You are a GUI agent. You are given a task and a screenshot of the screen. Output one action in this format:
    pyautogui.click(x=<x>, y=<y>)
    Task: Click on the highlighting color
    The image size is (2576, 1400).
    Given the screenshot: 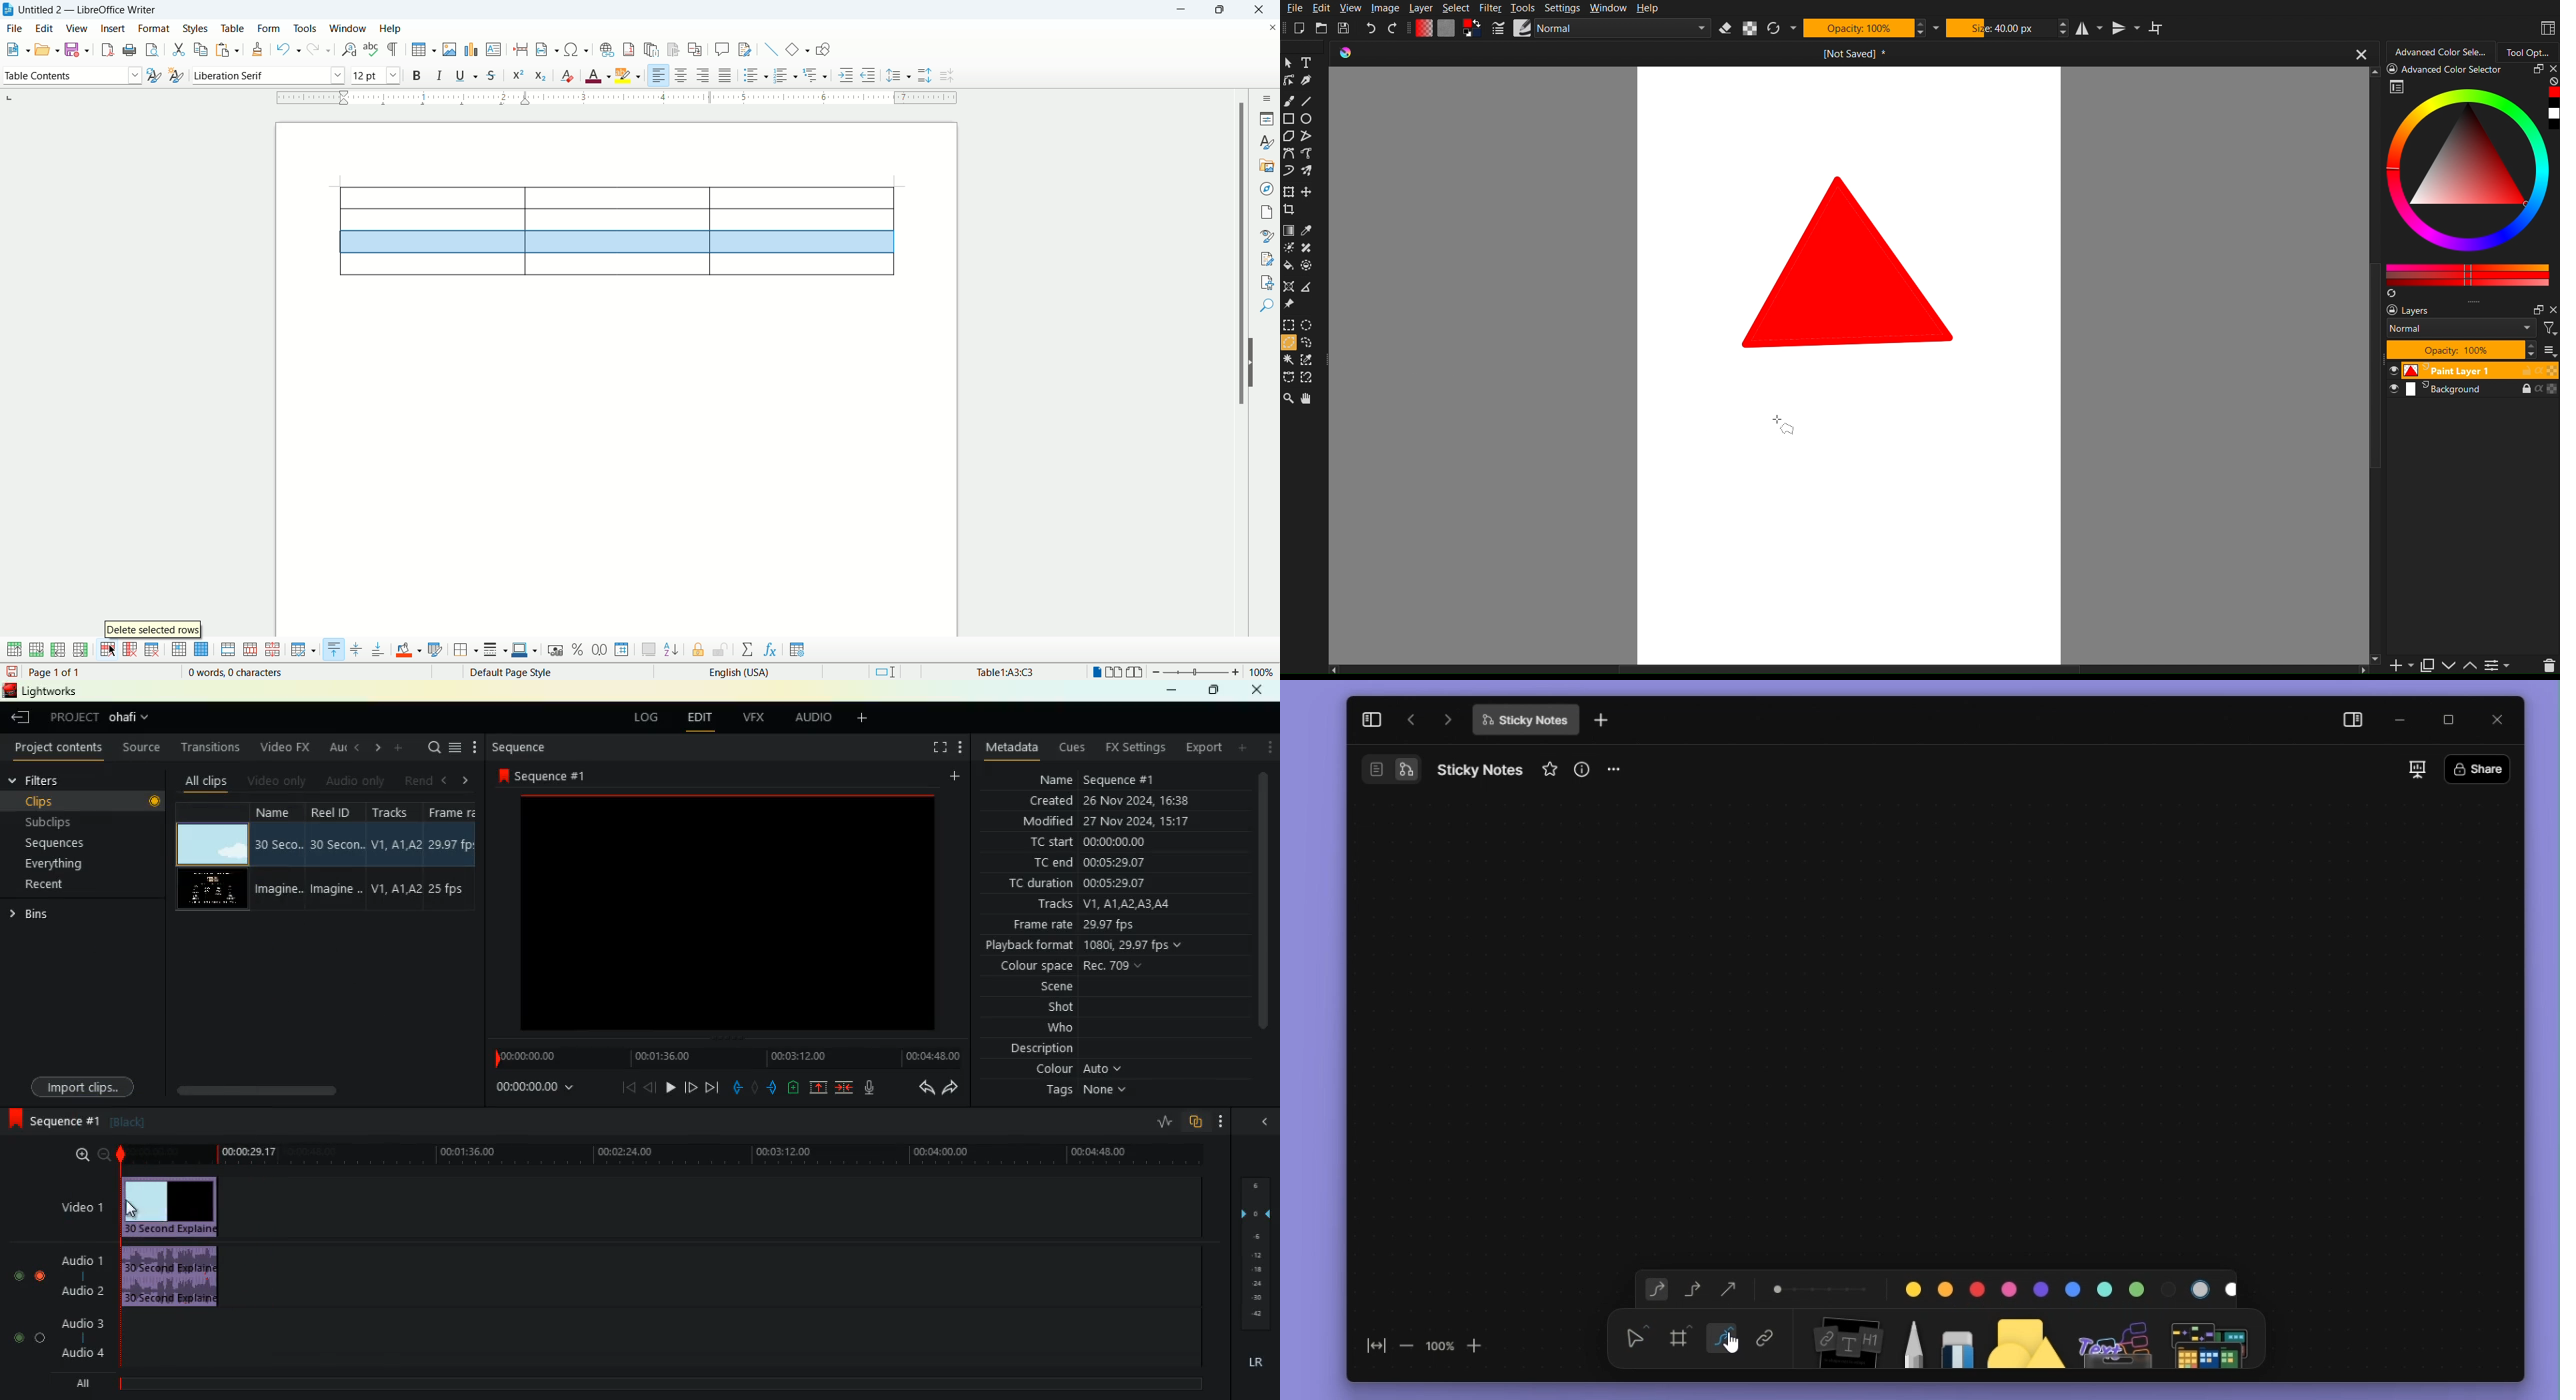 What is the action you would take?
    pyautogui.click(x=629, y=73)
    